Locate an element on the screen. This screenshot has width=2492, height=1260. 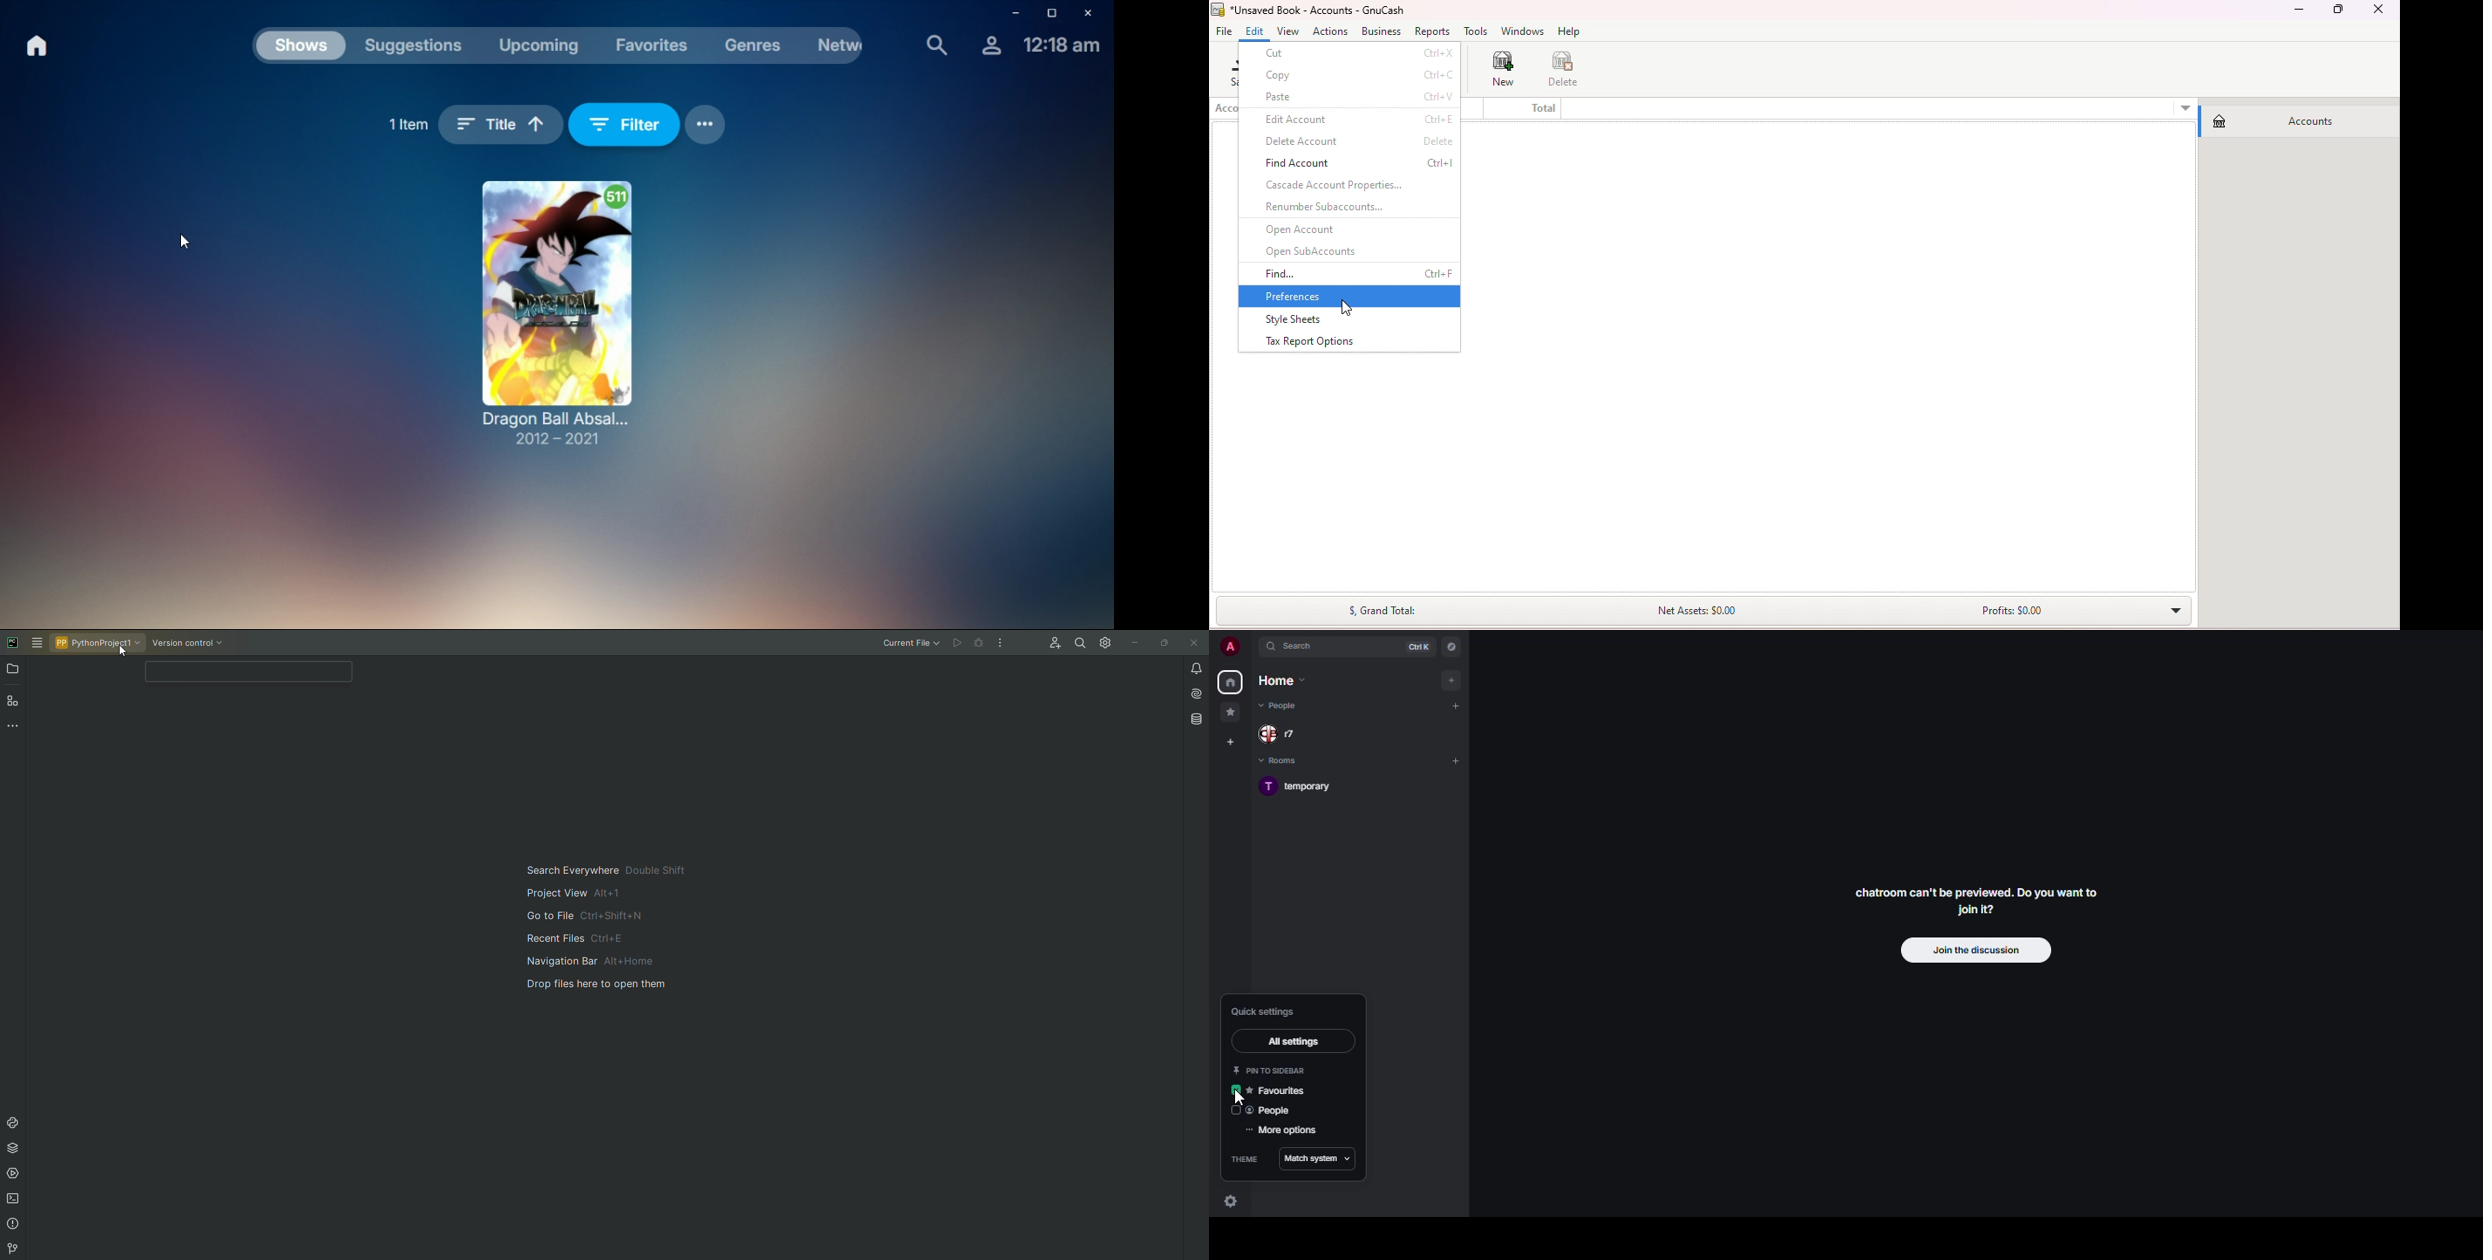
Find account is located at coordinates (1346, 163).